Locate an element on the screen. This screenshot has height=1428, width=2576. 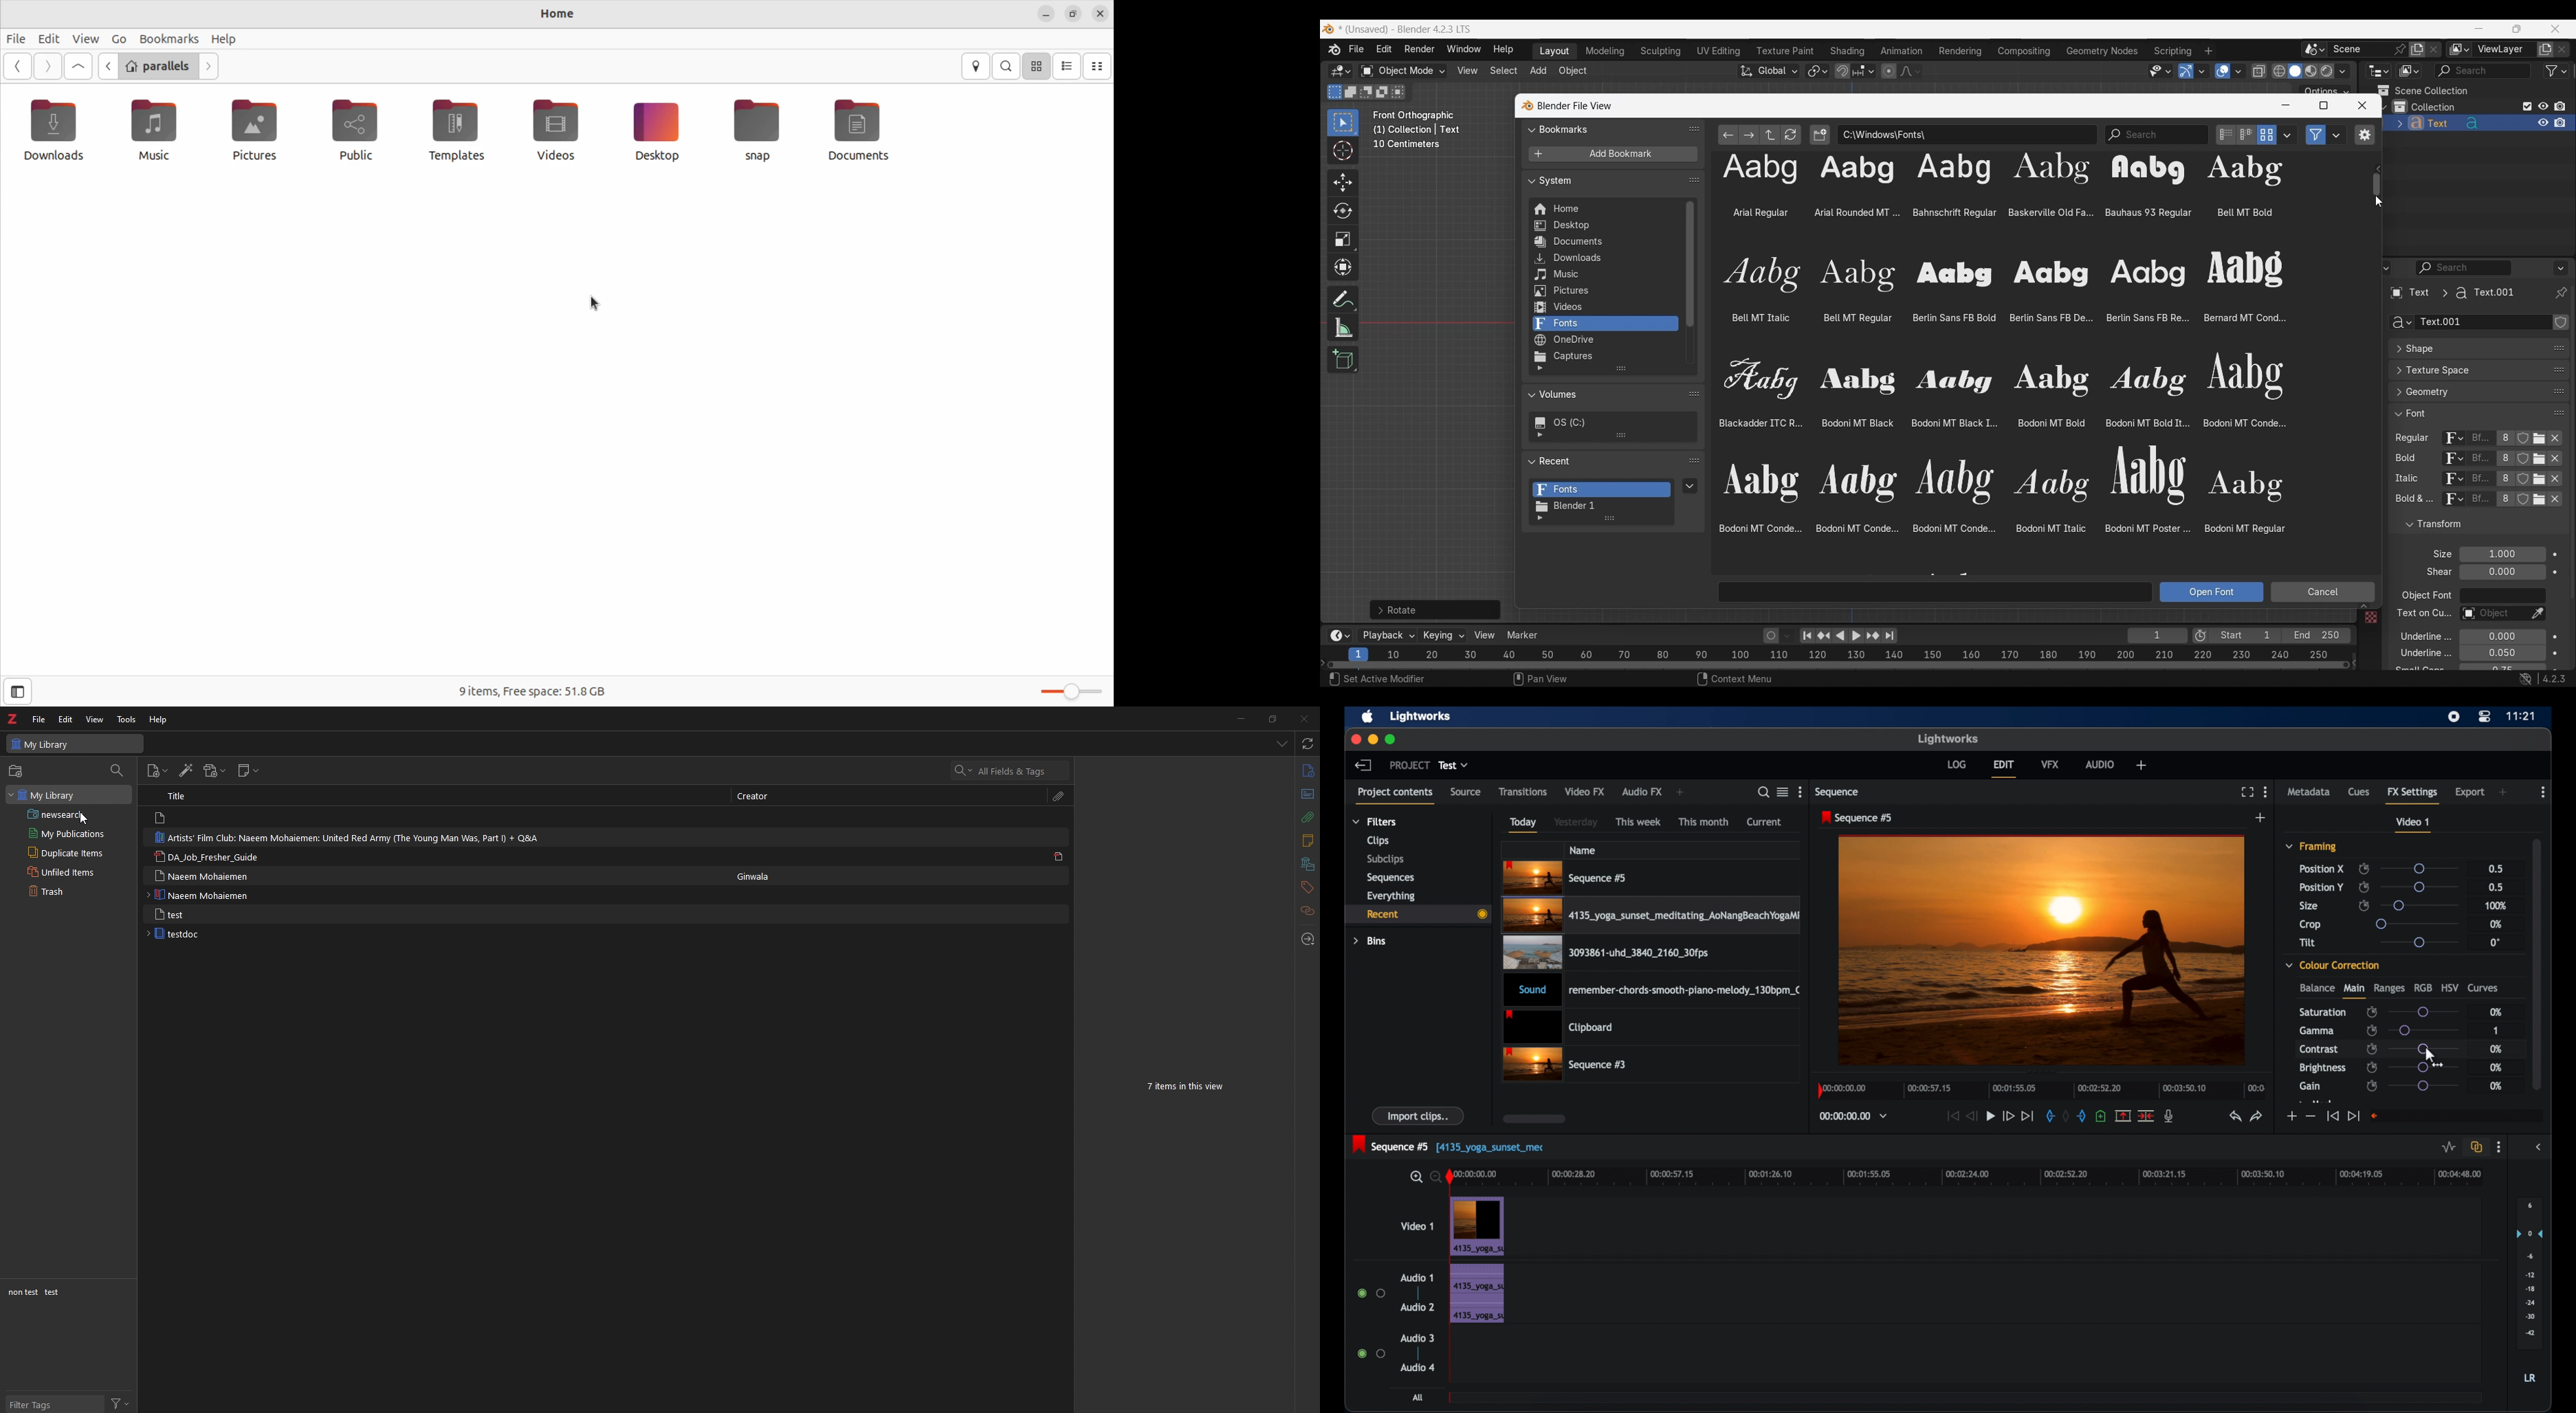
Name view layer is located at coordinates (2504, 50).